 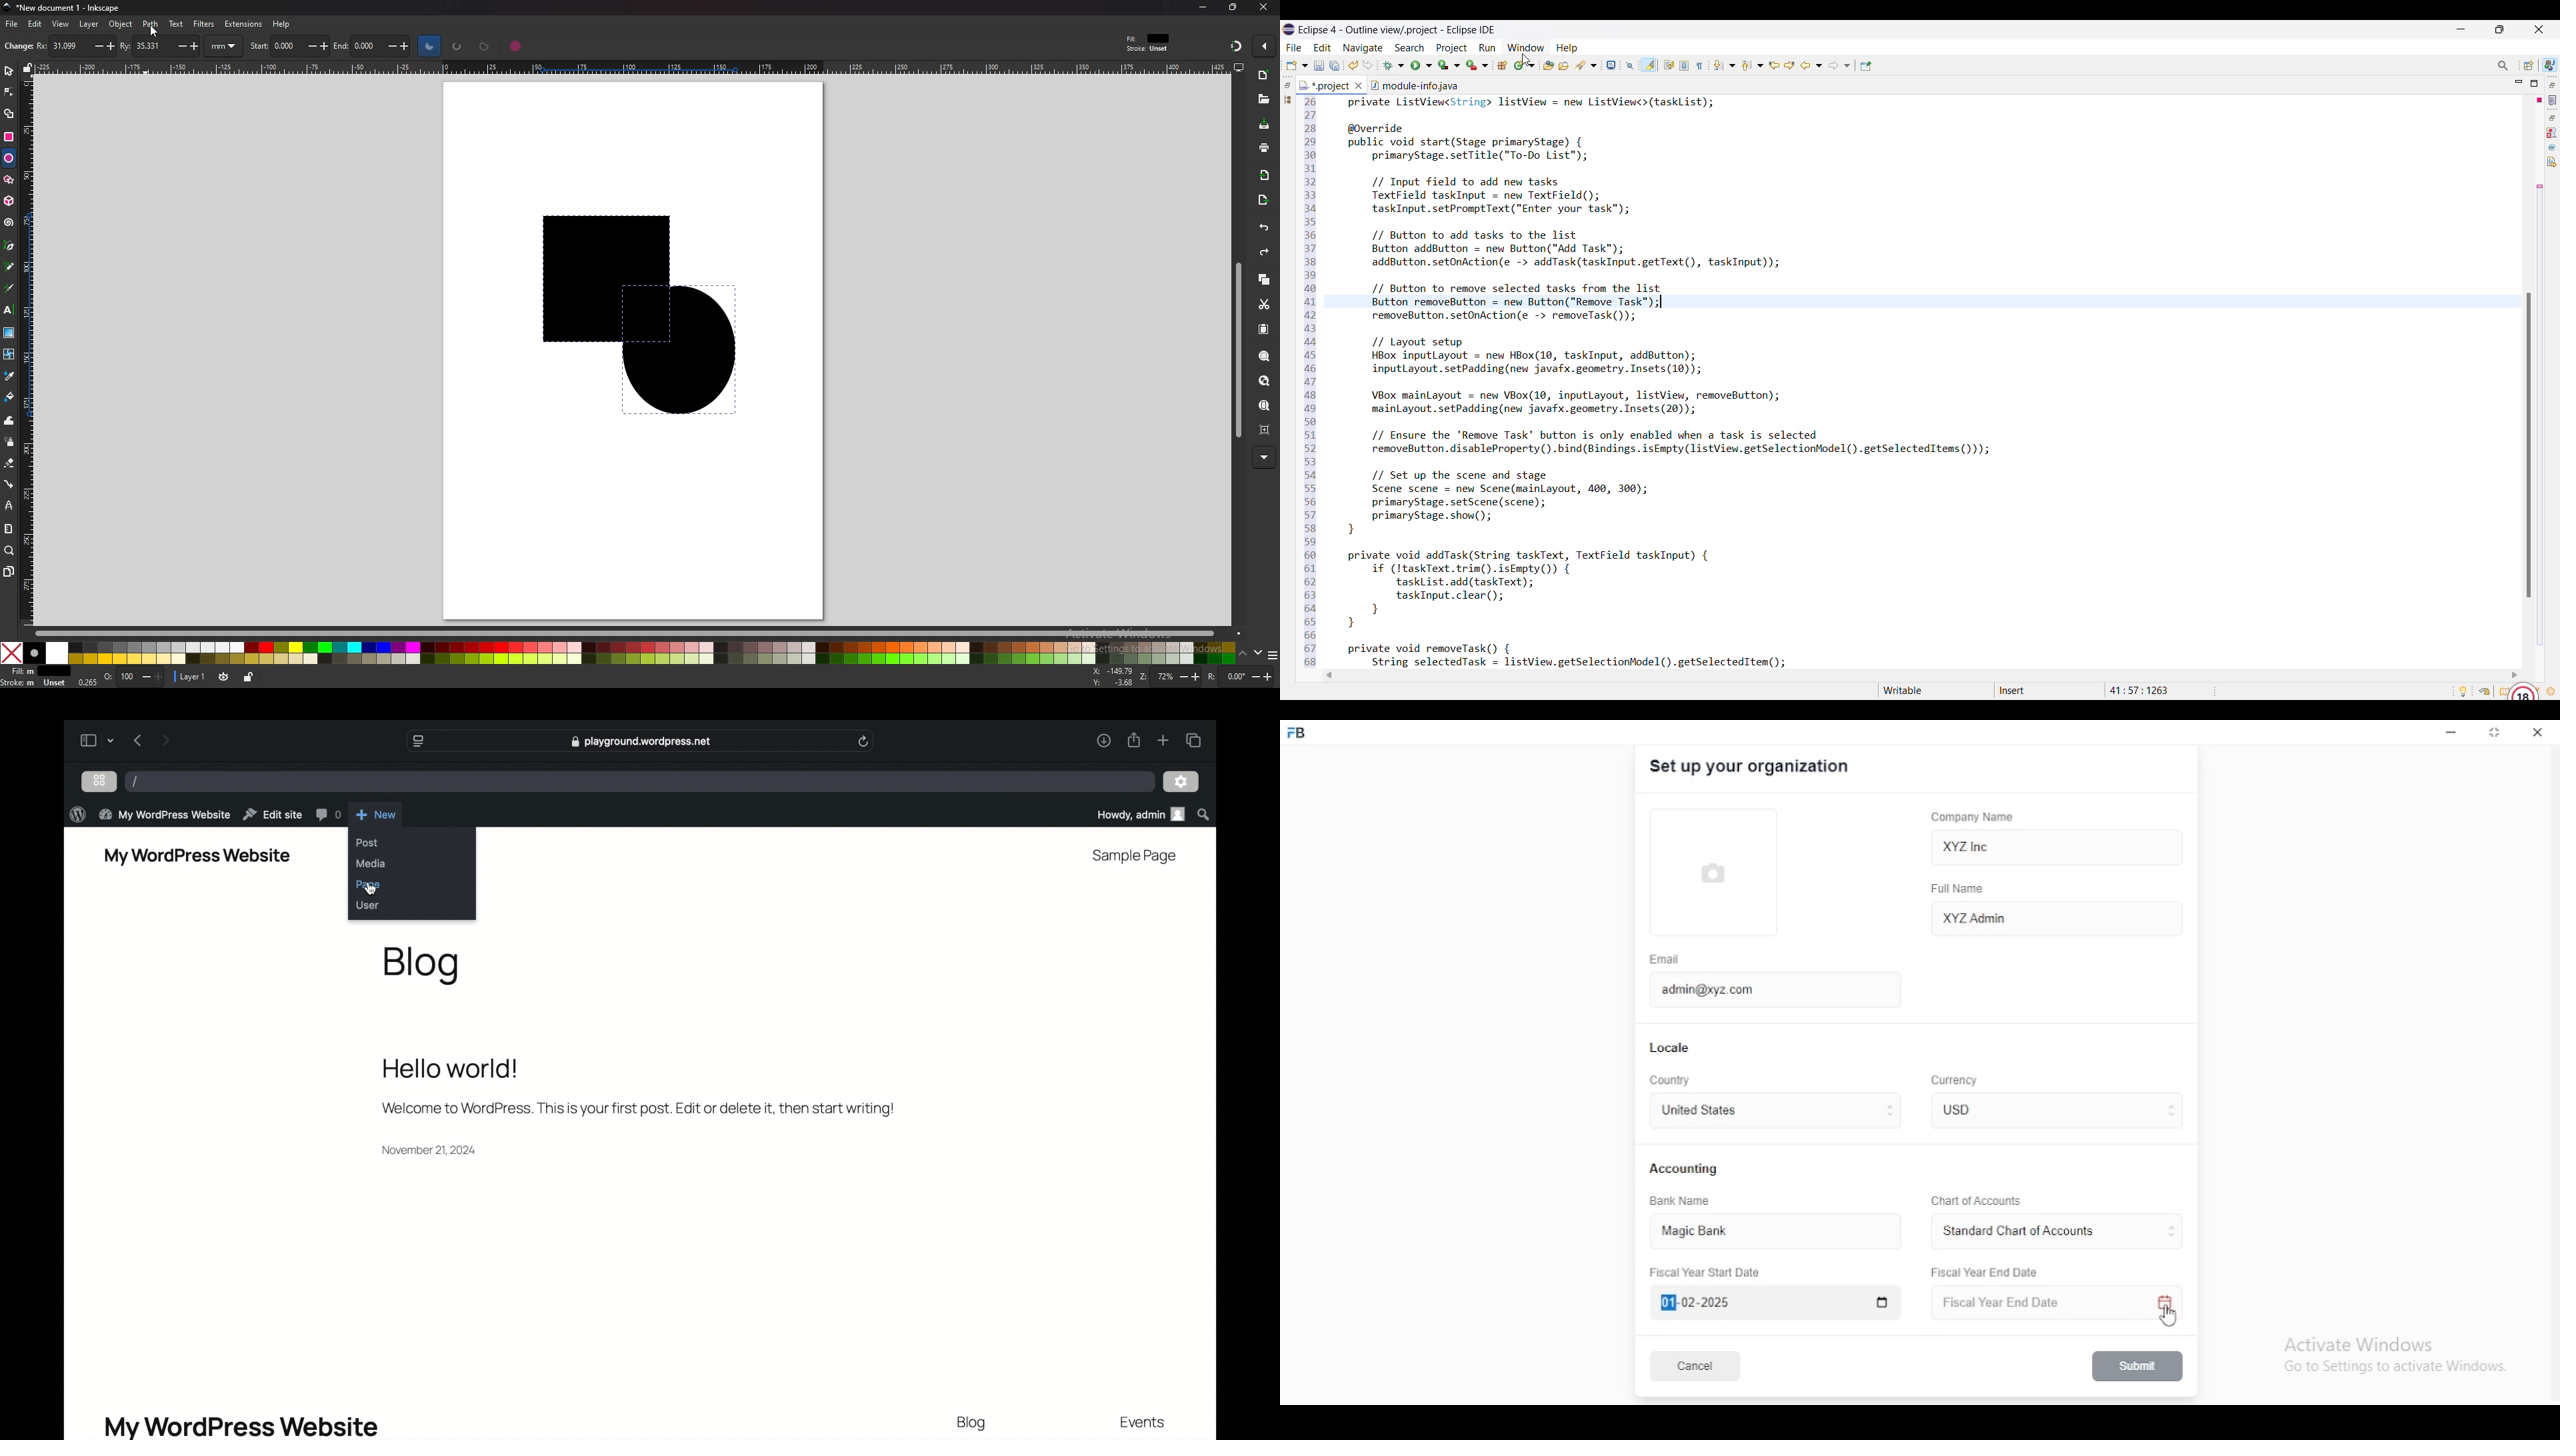 I want to click on my wordpress website, so click(x=240, y=1426).